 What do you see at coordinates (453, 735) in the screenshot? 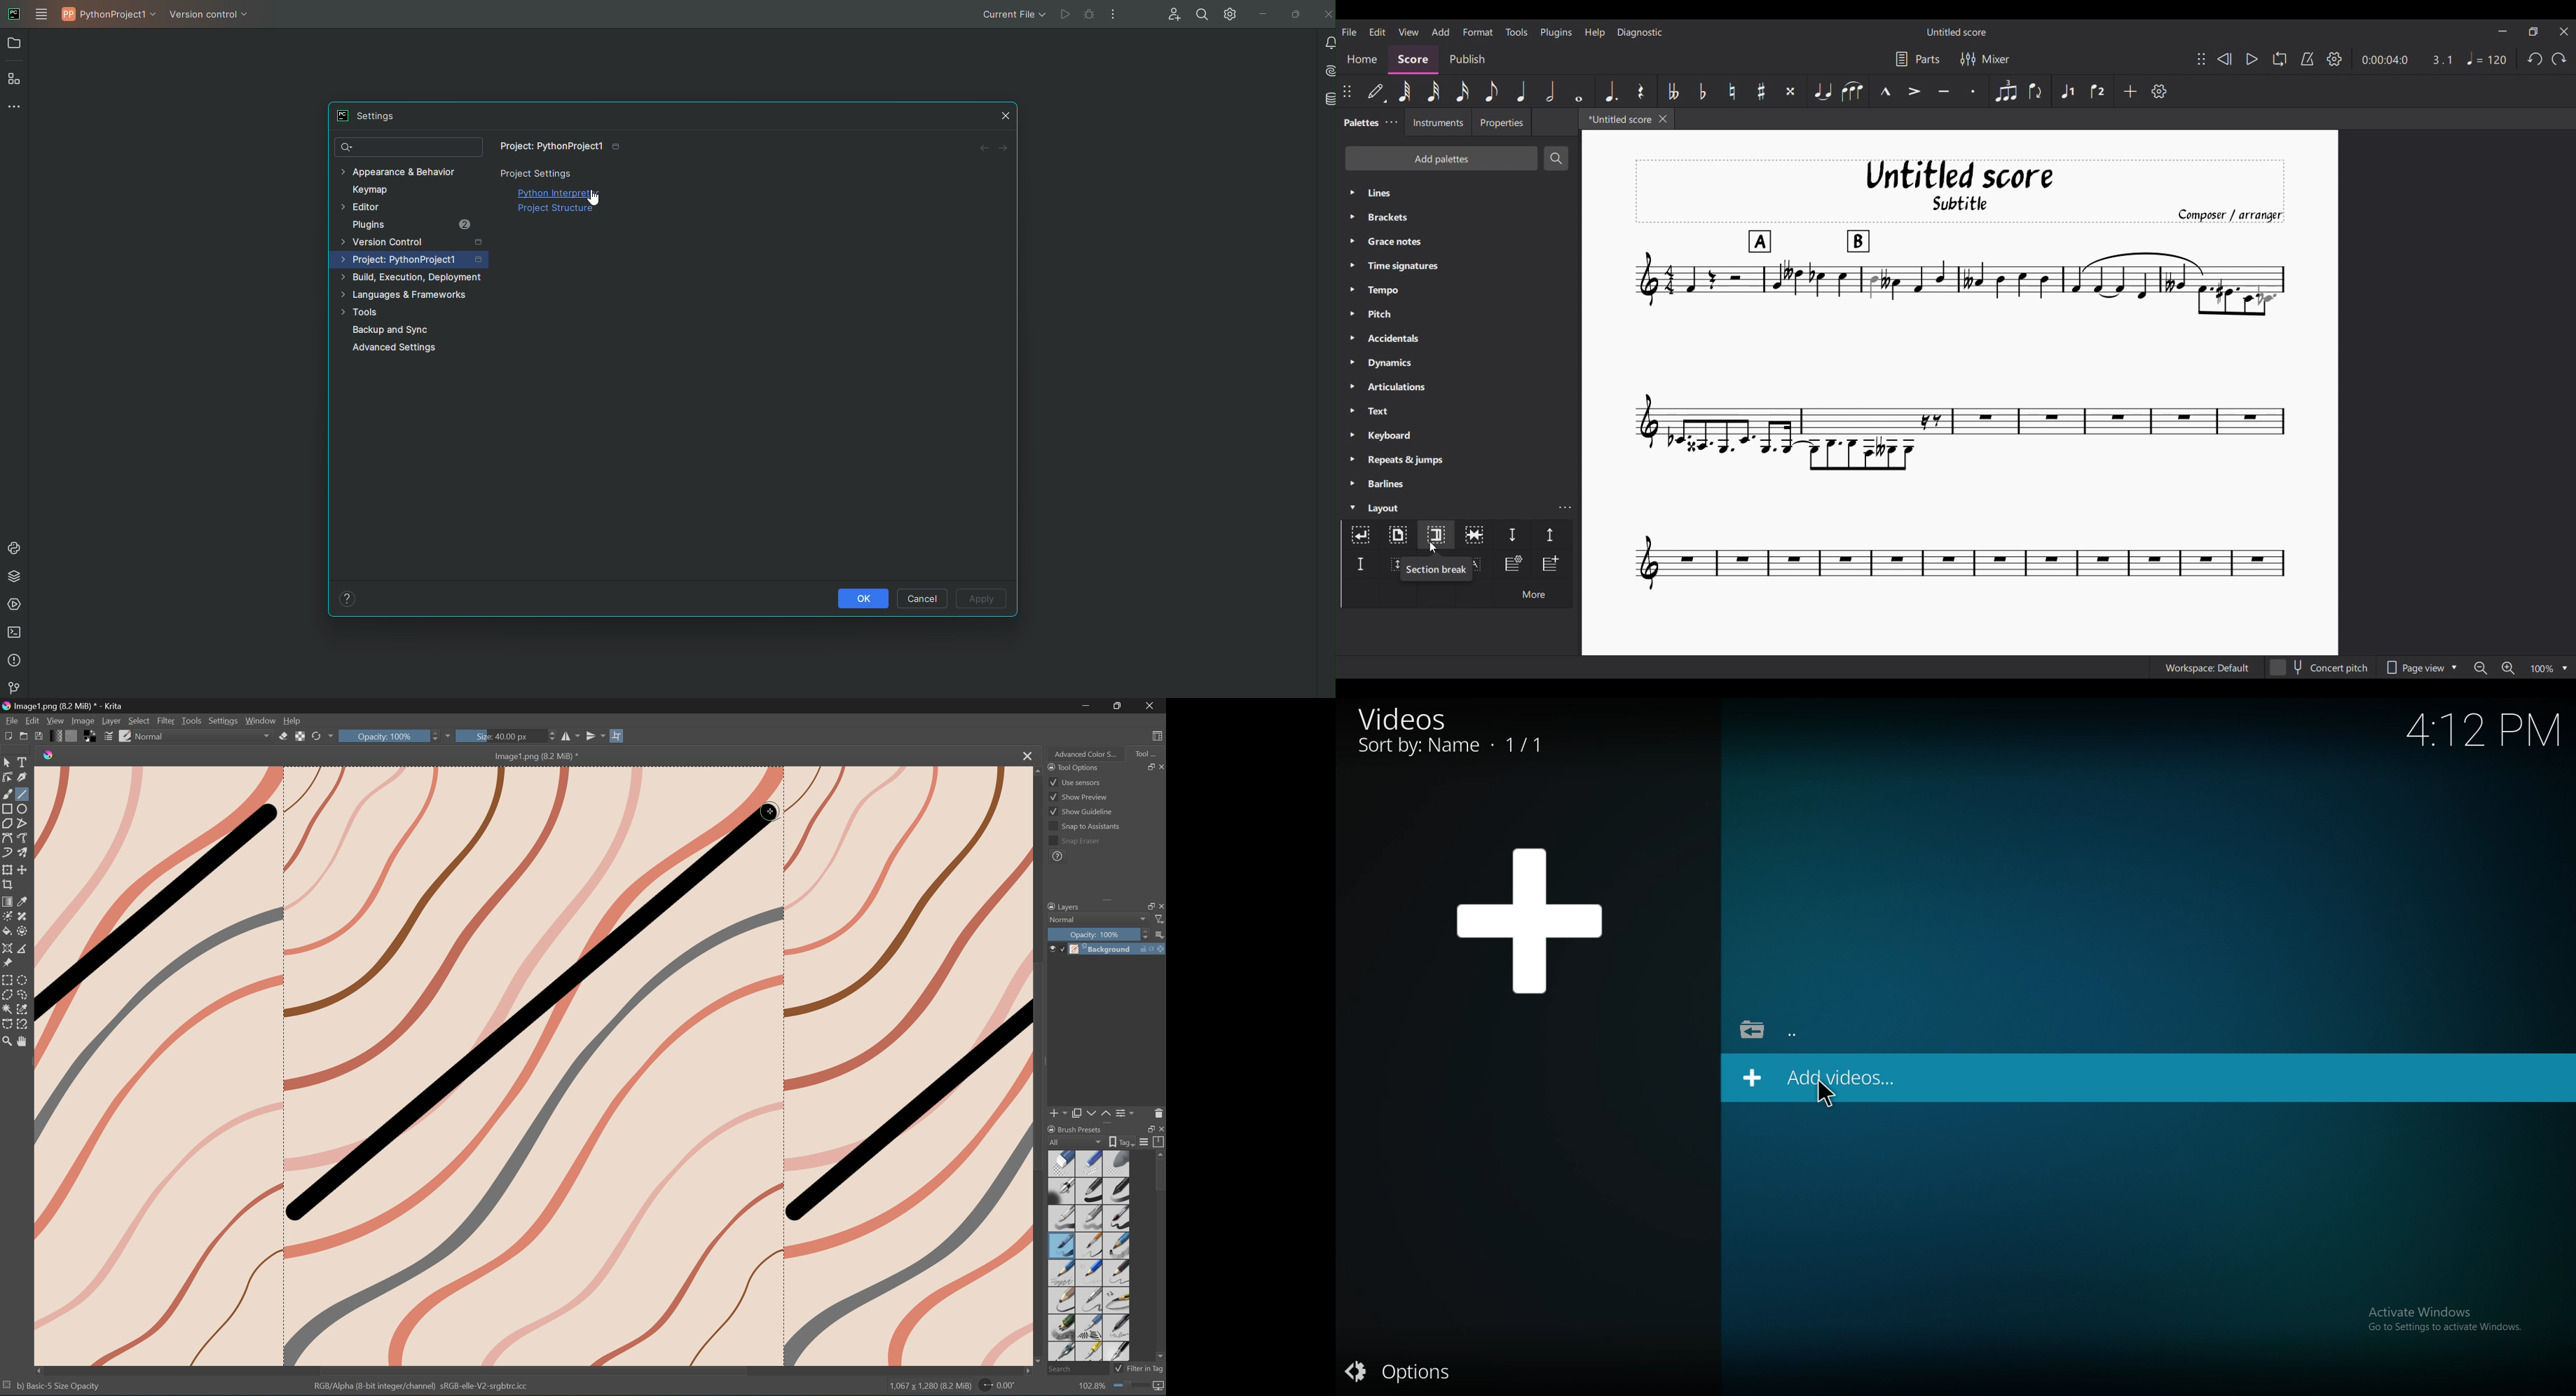
I see `Drop Down` at bounding box center [453, 735].